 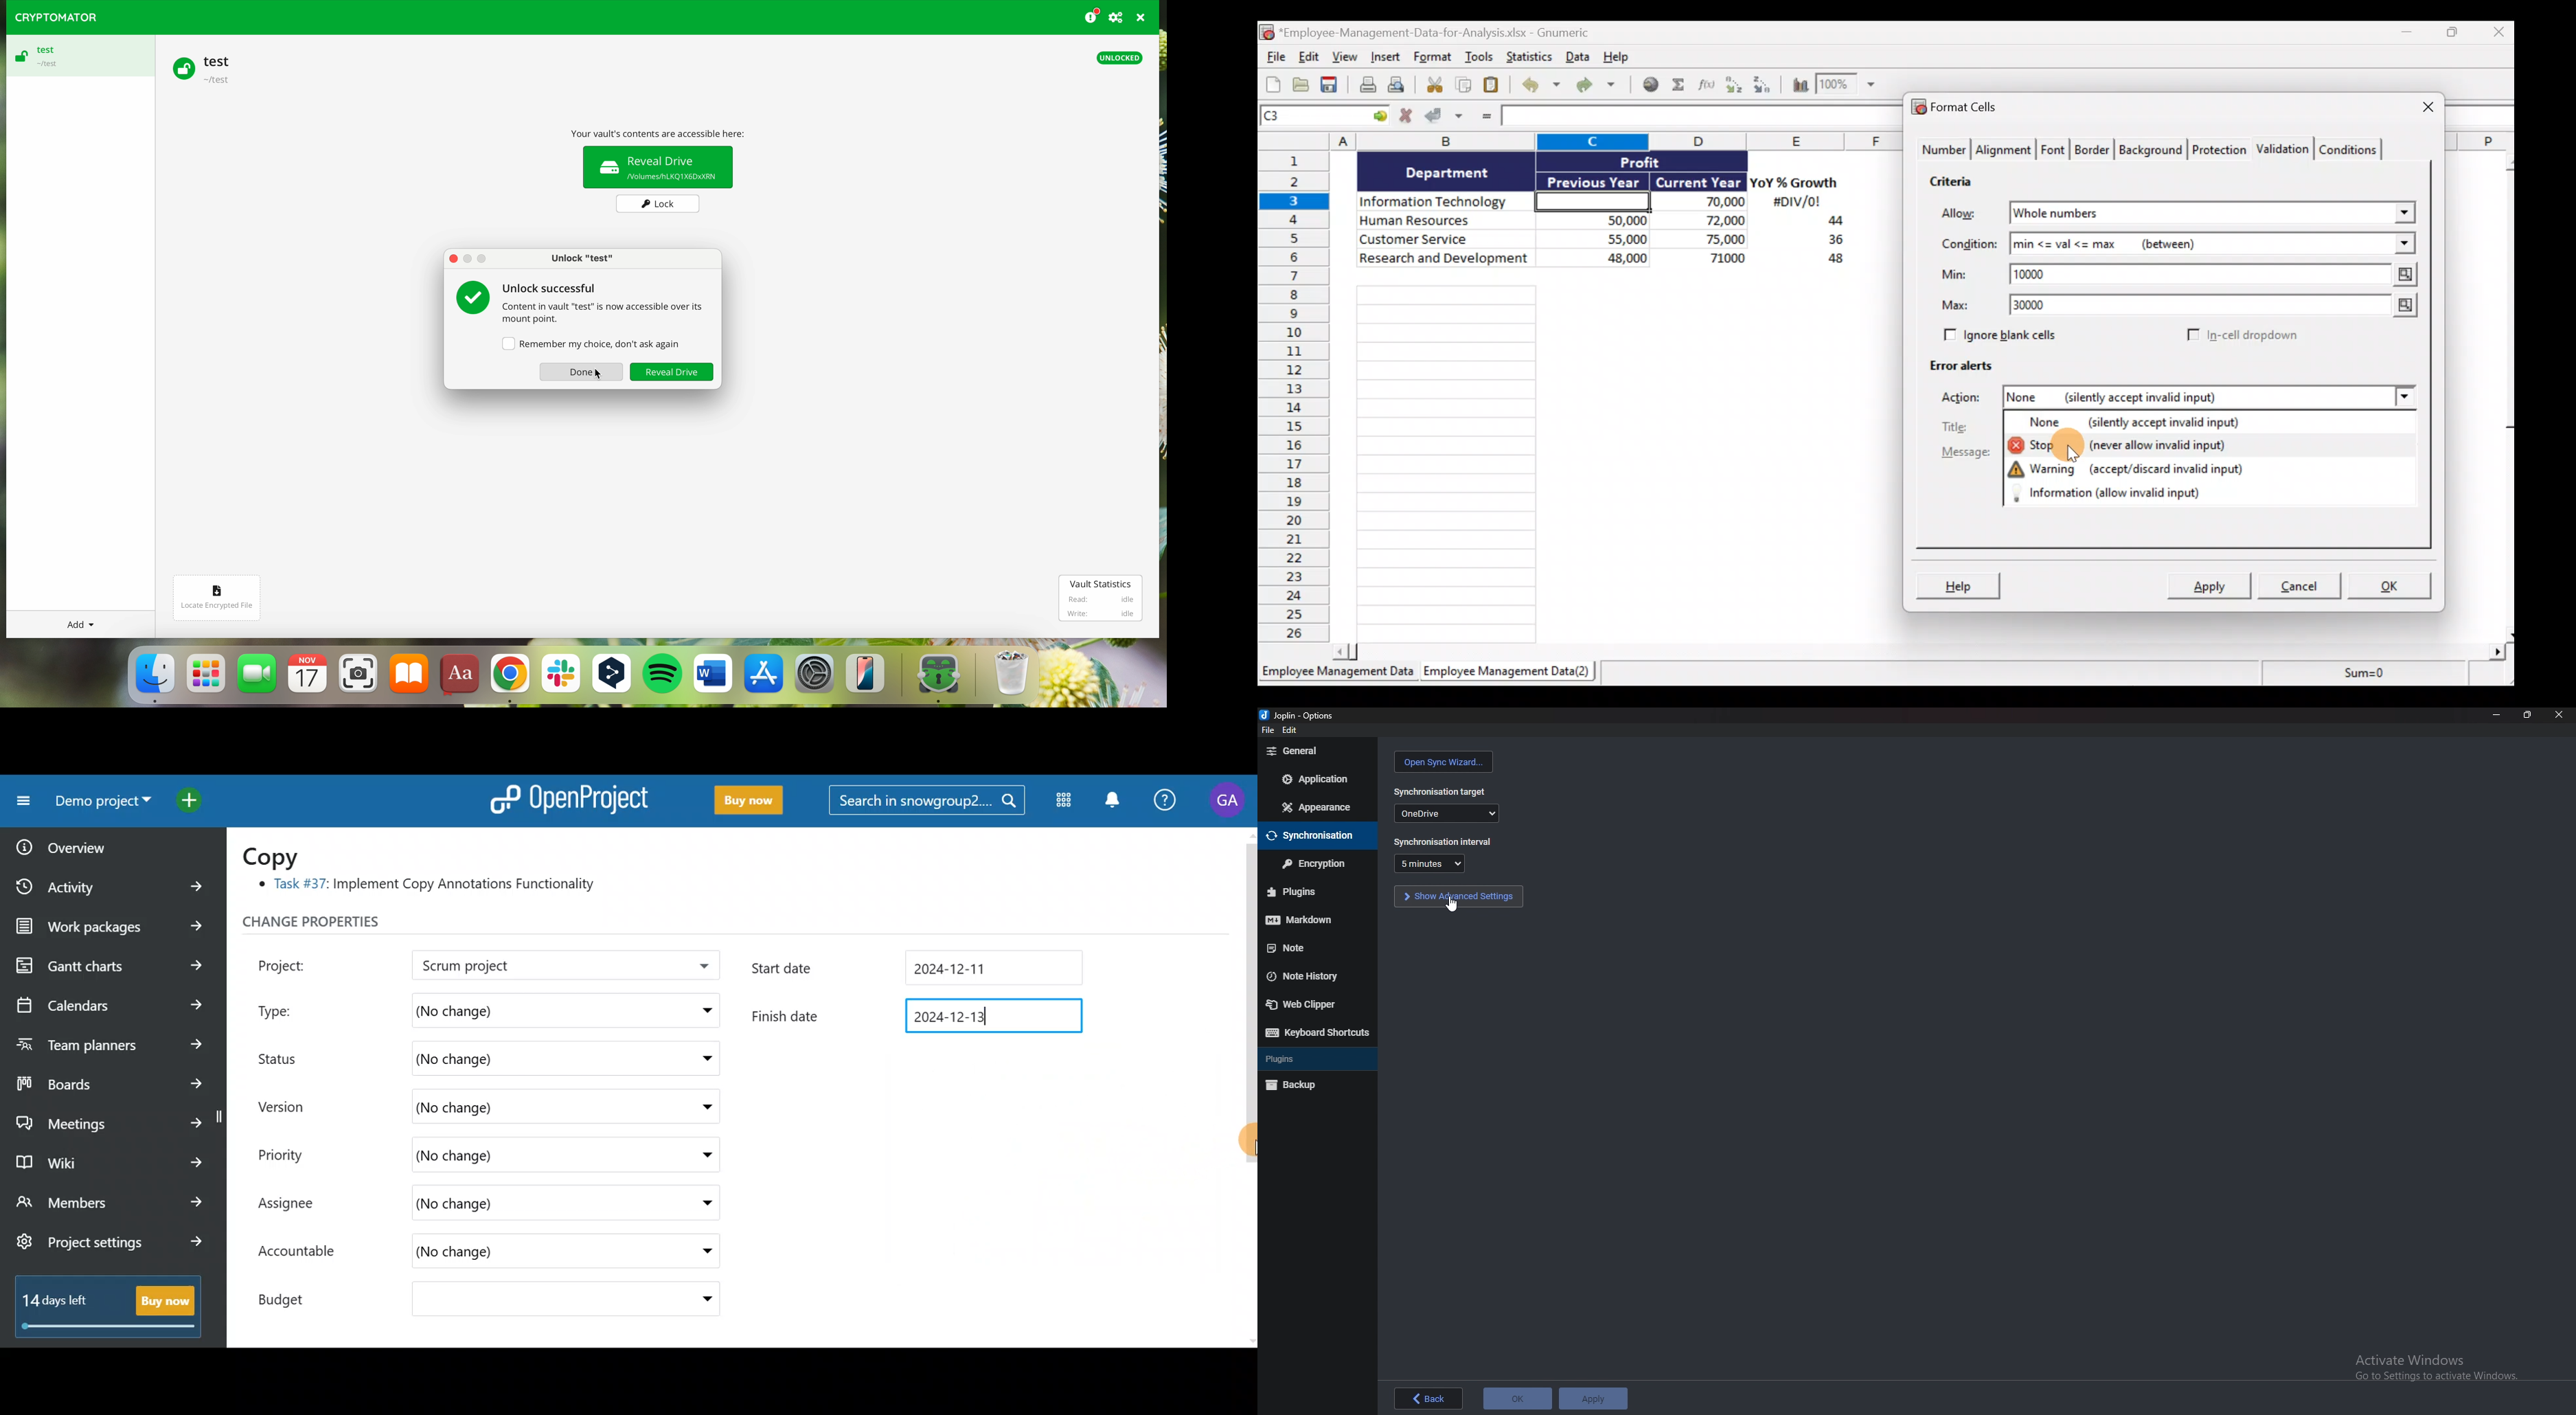 I want to click on Conditions, so click(x=2353, y=149).